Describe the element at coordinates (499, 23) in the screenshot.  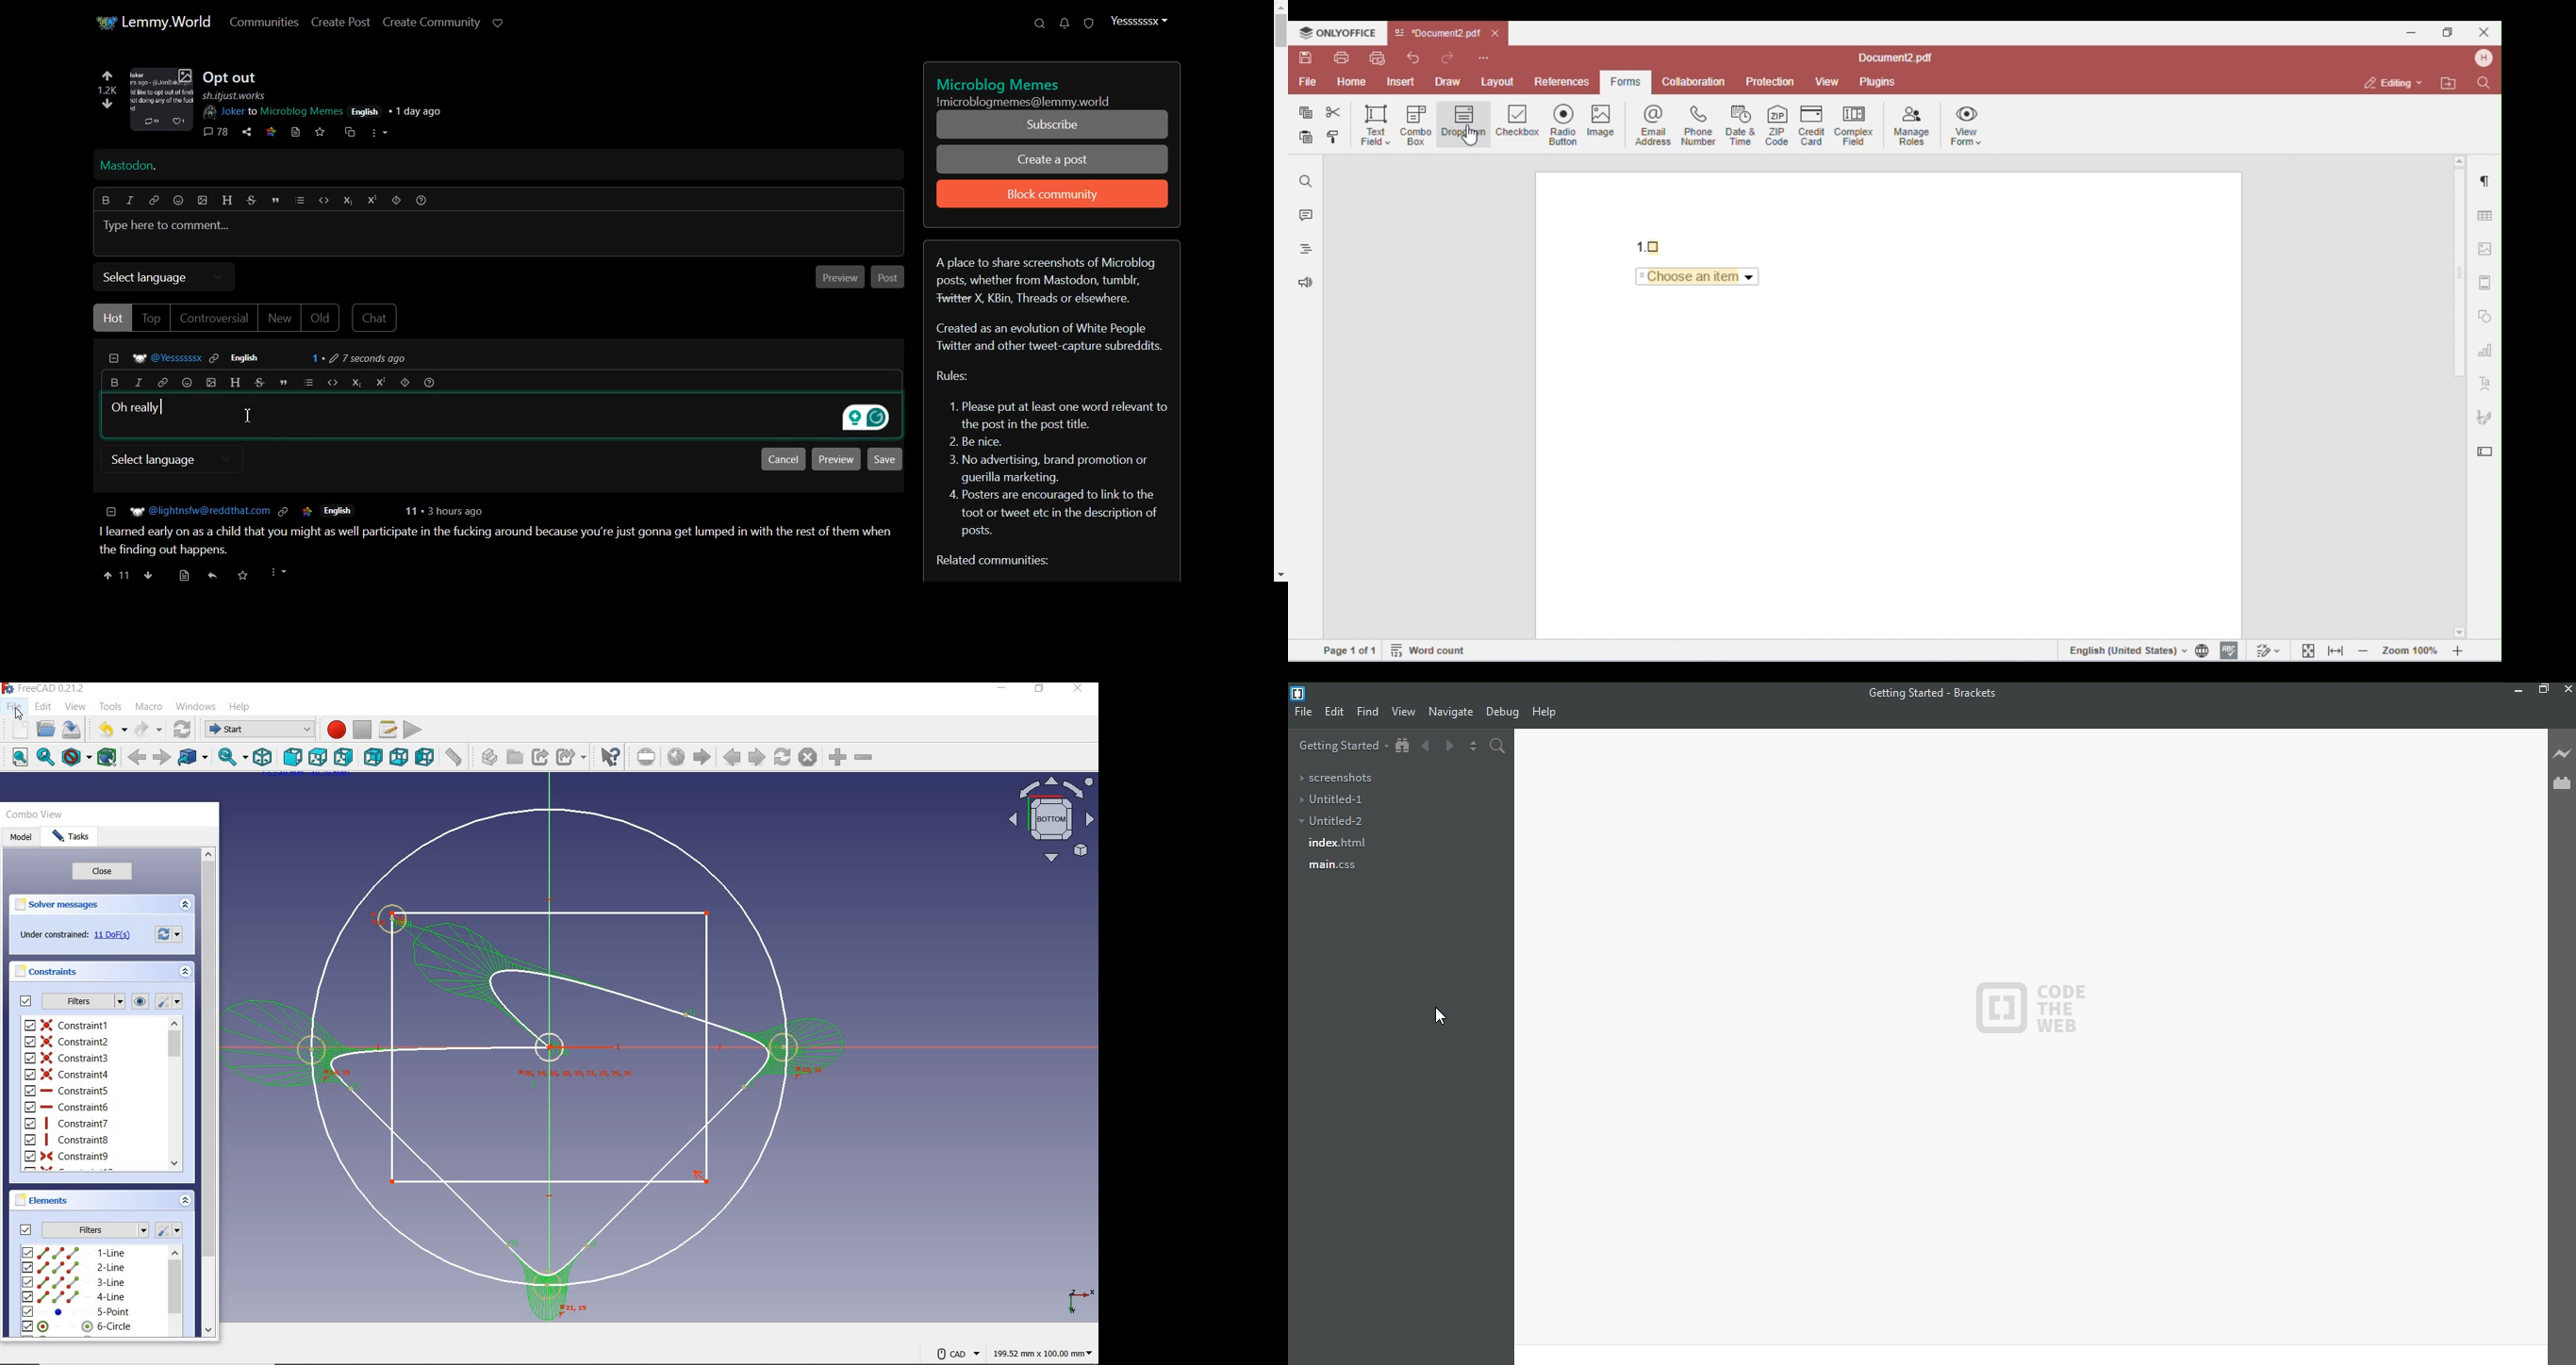
I see `Support Lemmy` at that location.